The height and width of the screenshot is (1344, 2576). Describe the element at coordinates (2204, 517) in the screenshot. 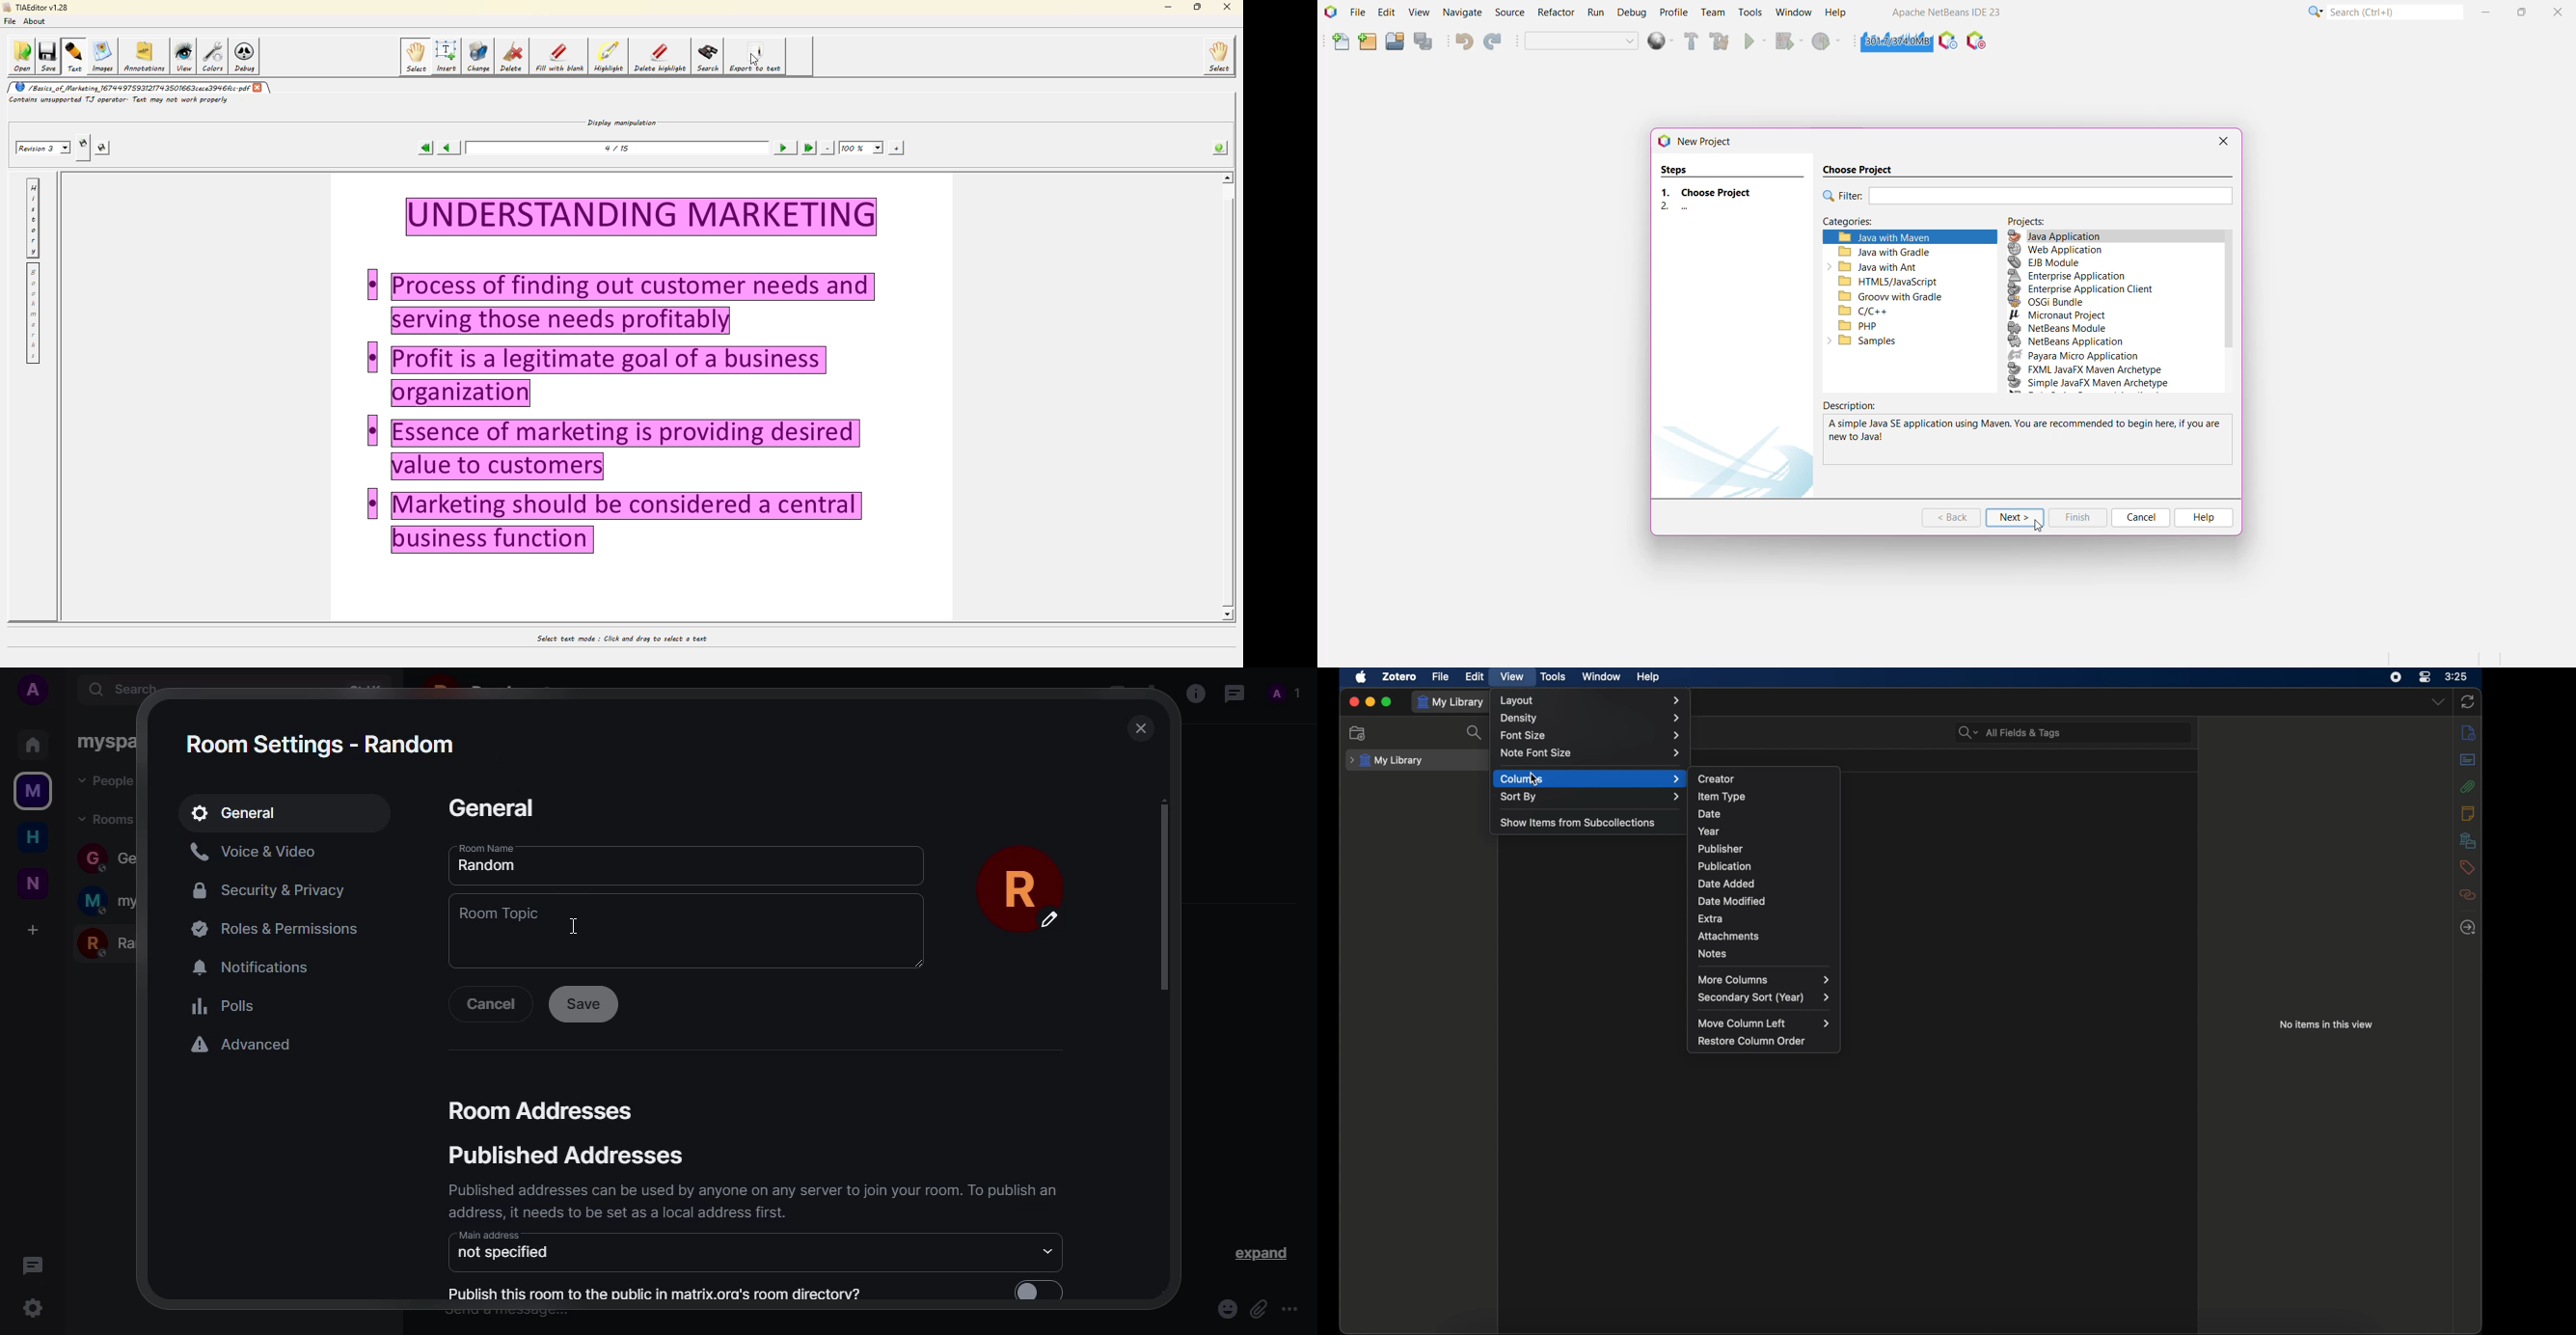

I see `Help` at that location.